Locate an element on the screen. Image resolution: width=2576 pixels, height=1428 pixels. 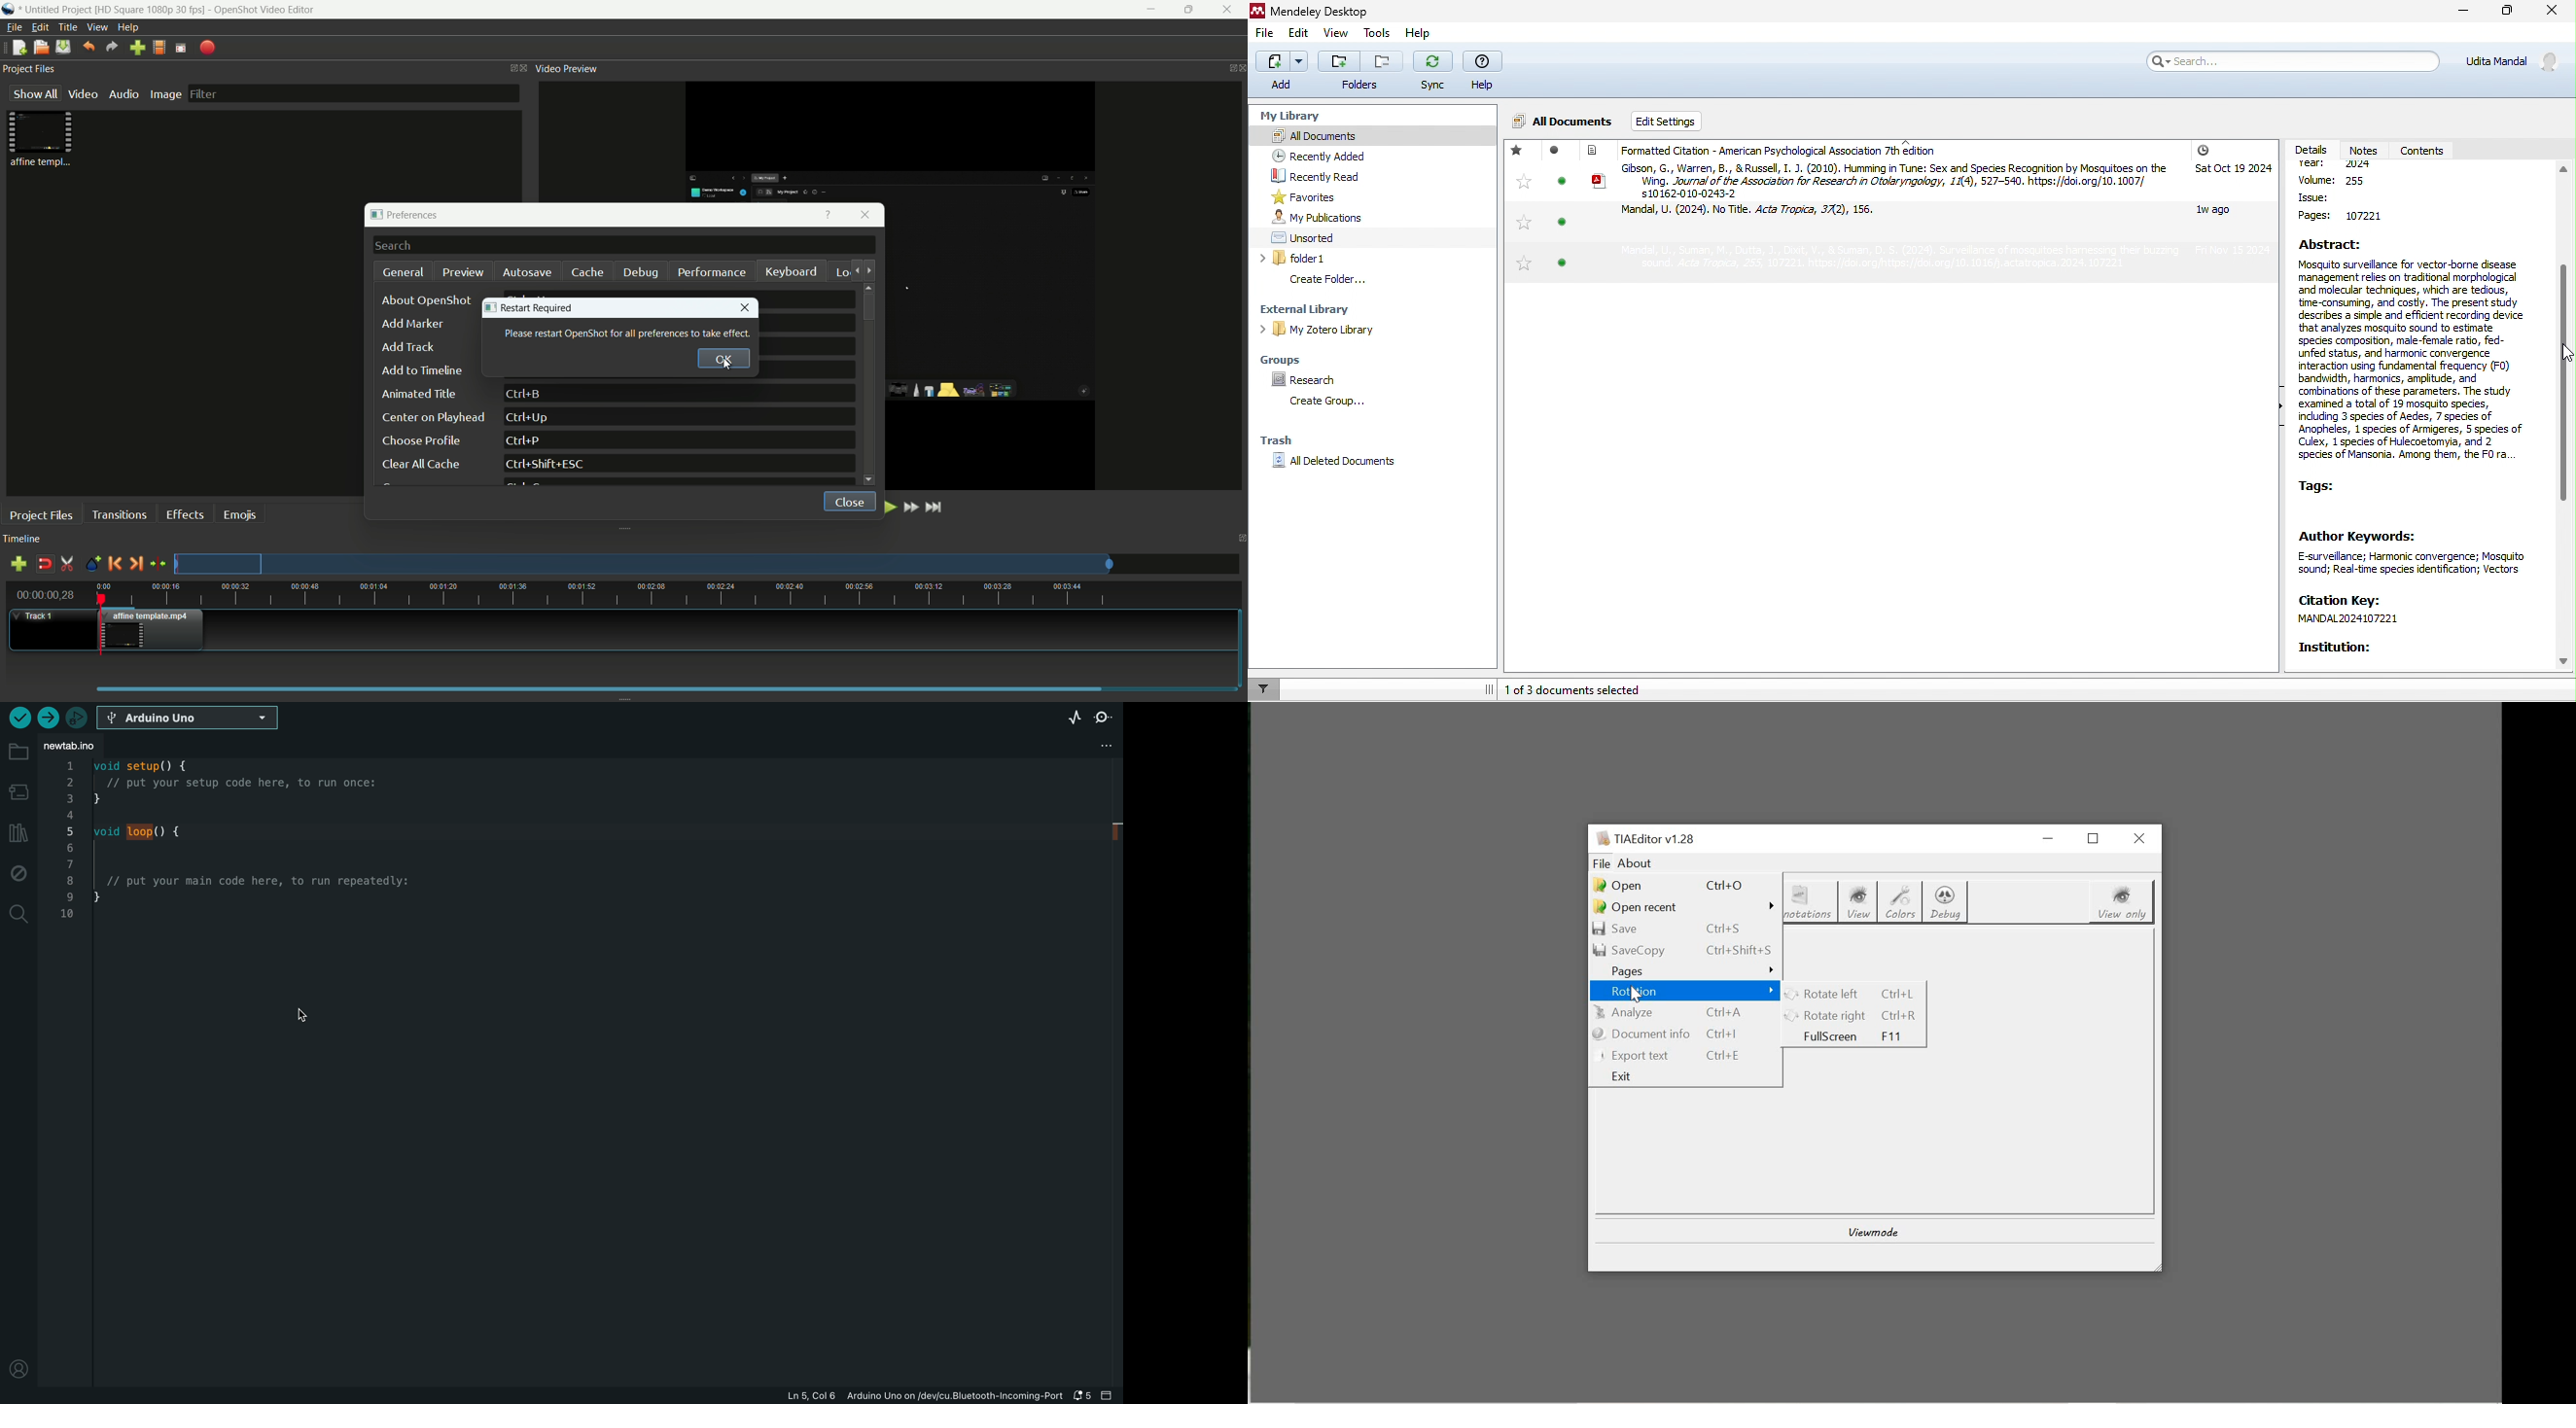
research is located at coordinates (1307, 378).